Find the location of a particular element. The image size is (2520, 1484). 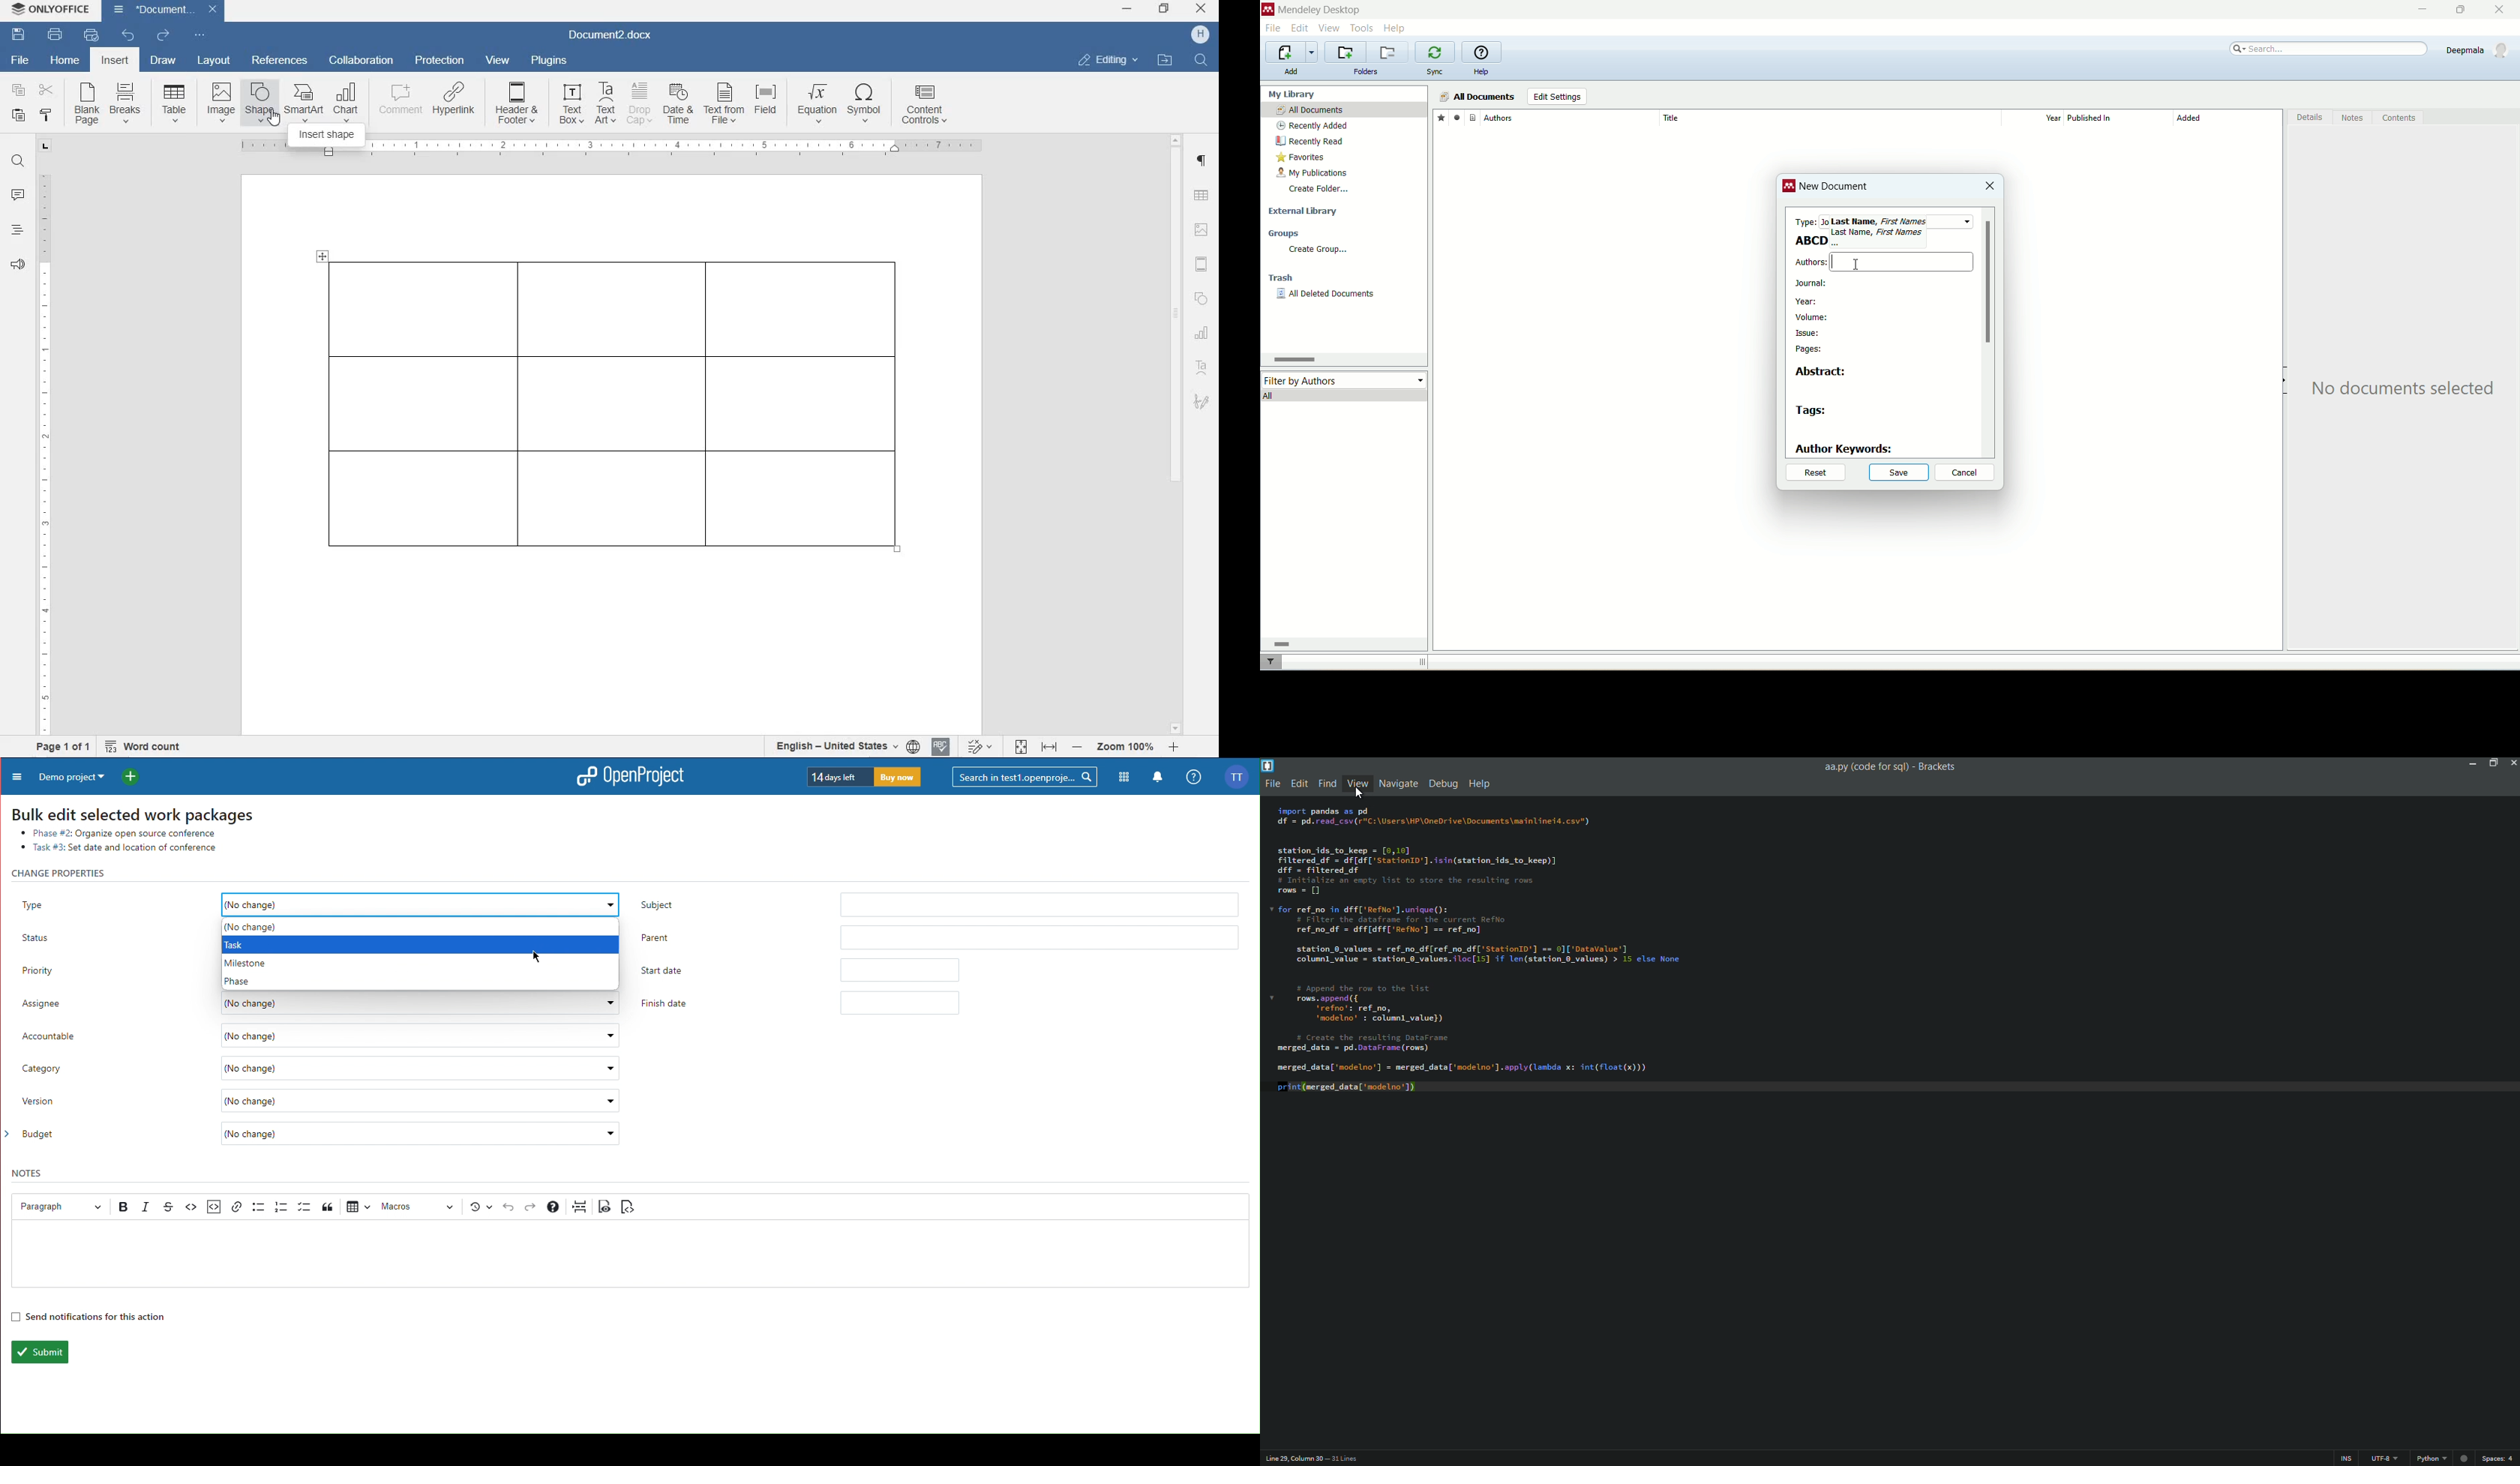

notes is located at coordinates (2354, 118).